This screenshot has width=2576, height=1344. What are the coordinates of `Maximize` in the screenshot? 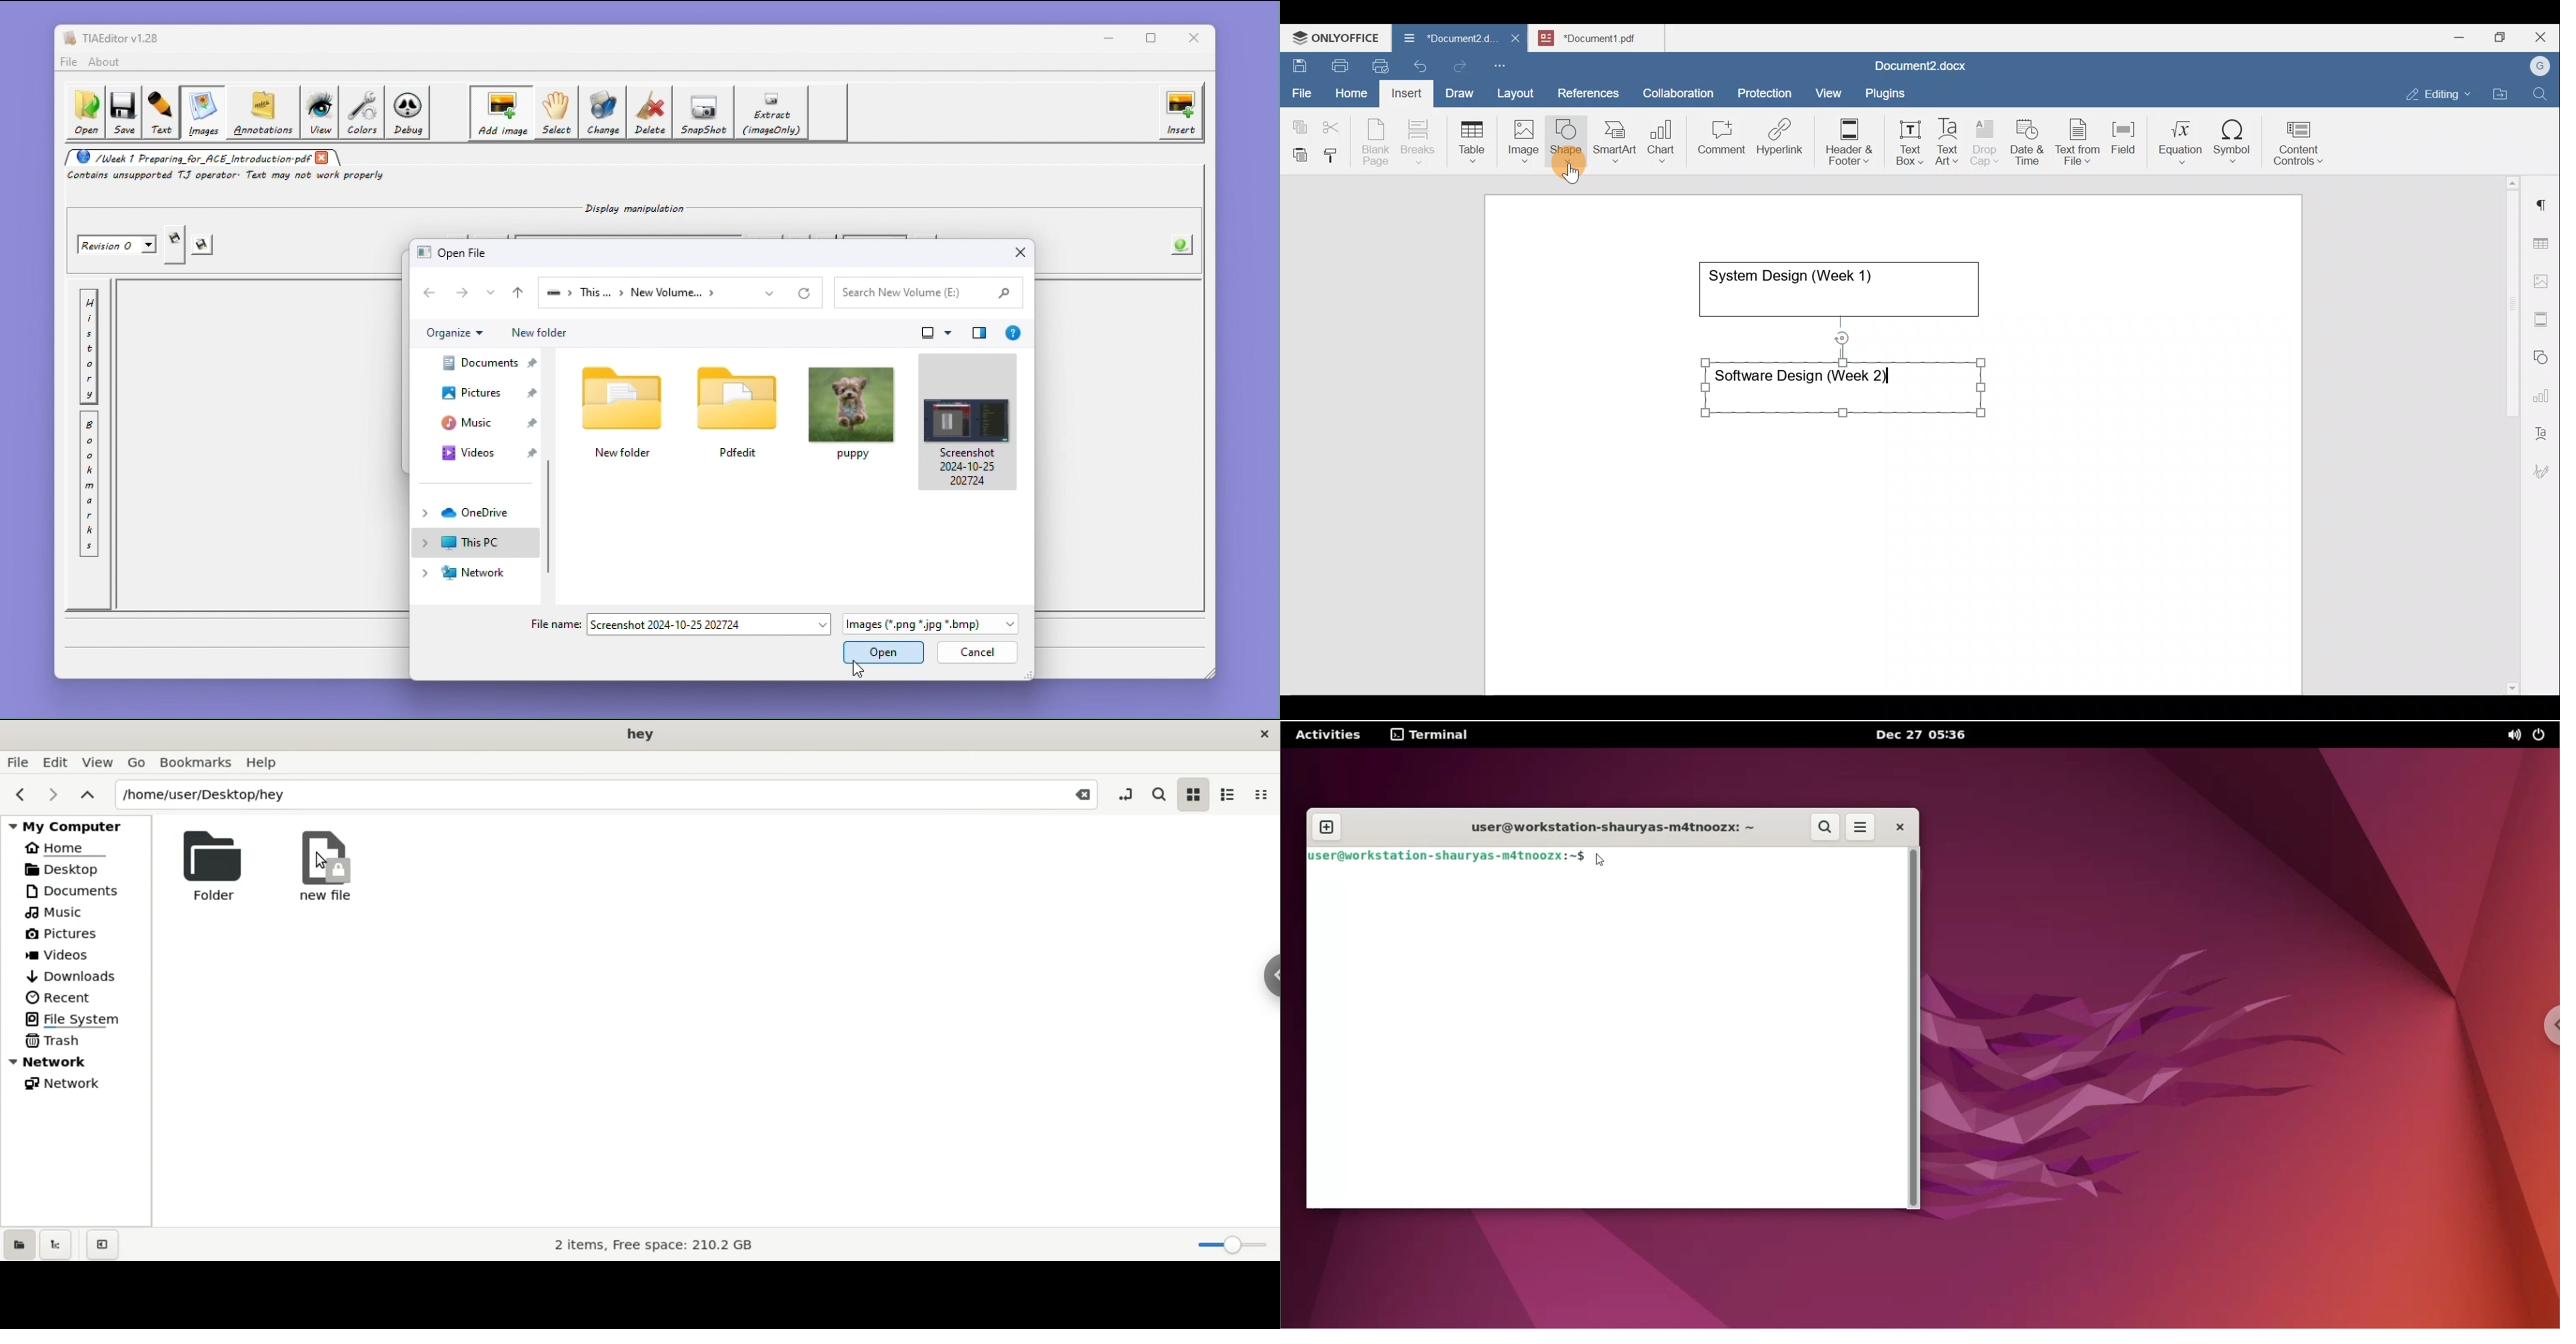 It's located at (2503, 37).